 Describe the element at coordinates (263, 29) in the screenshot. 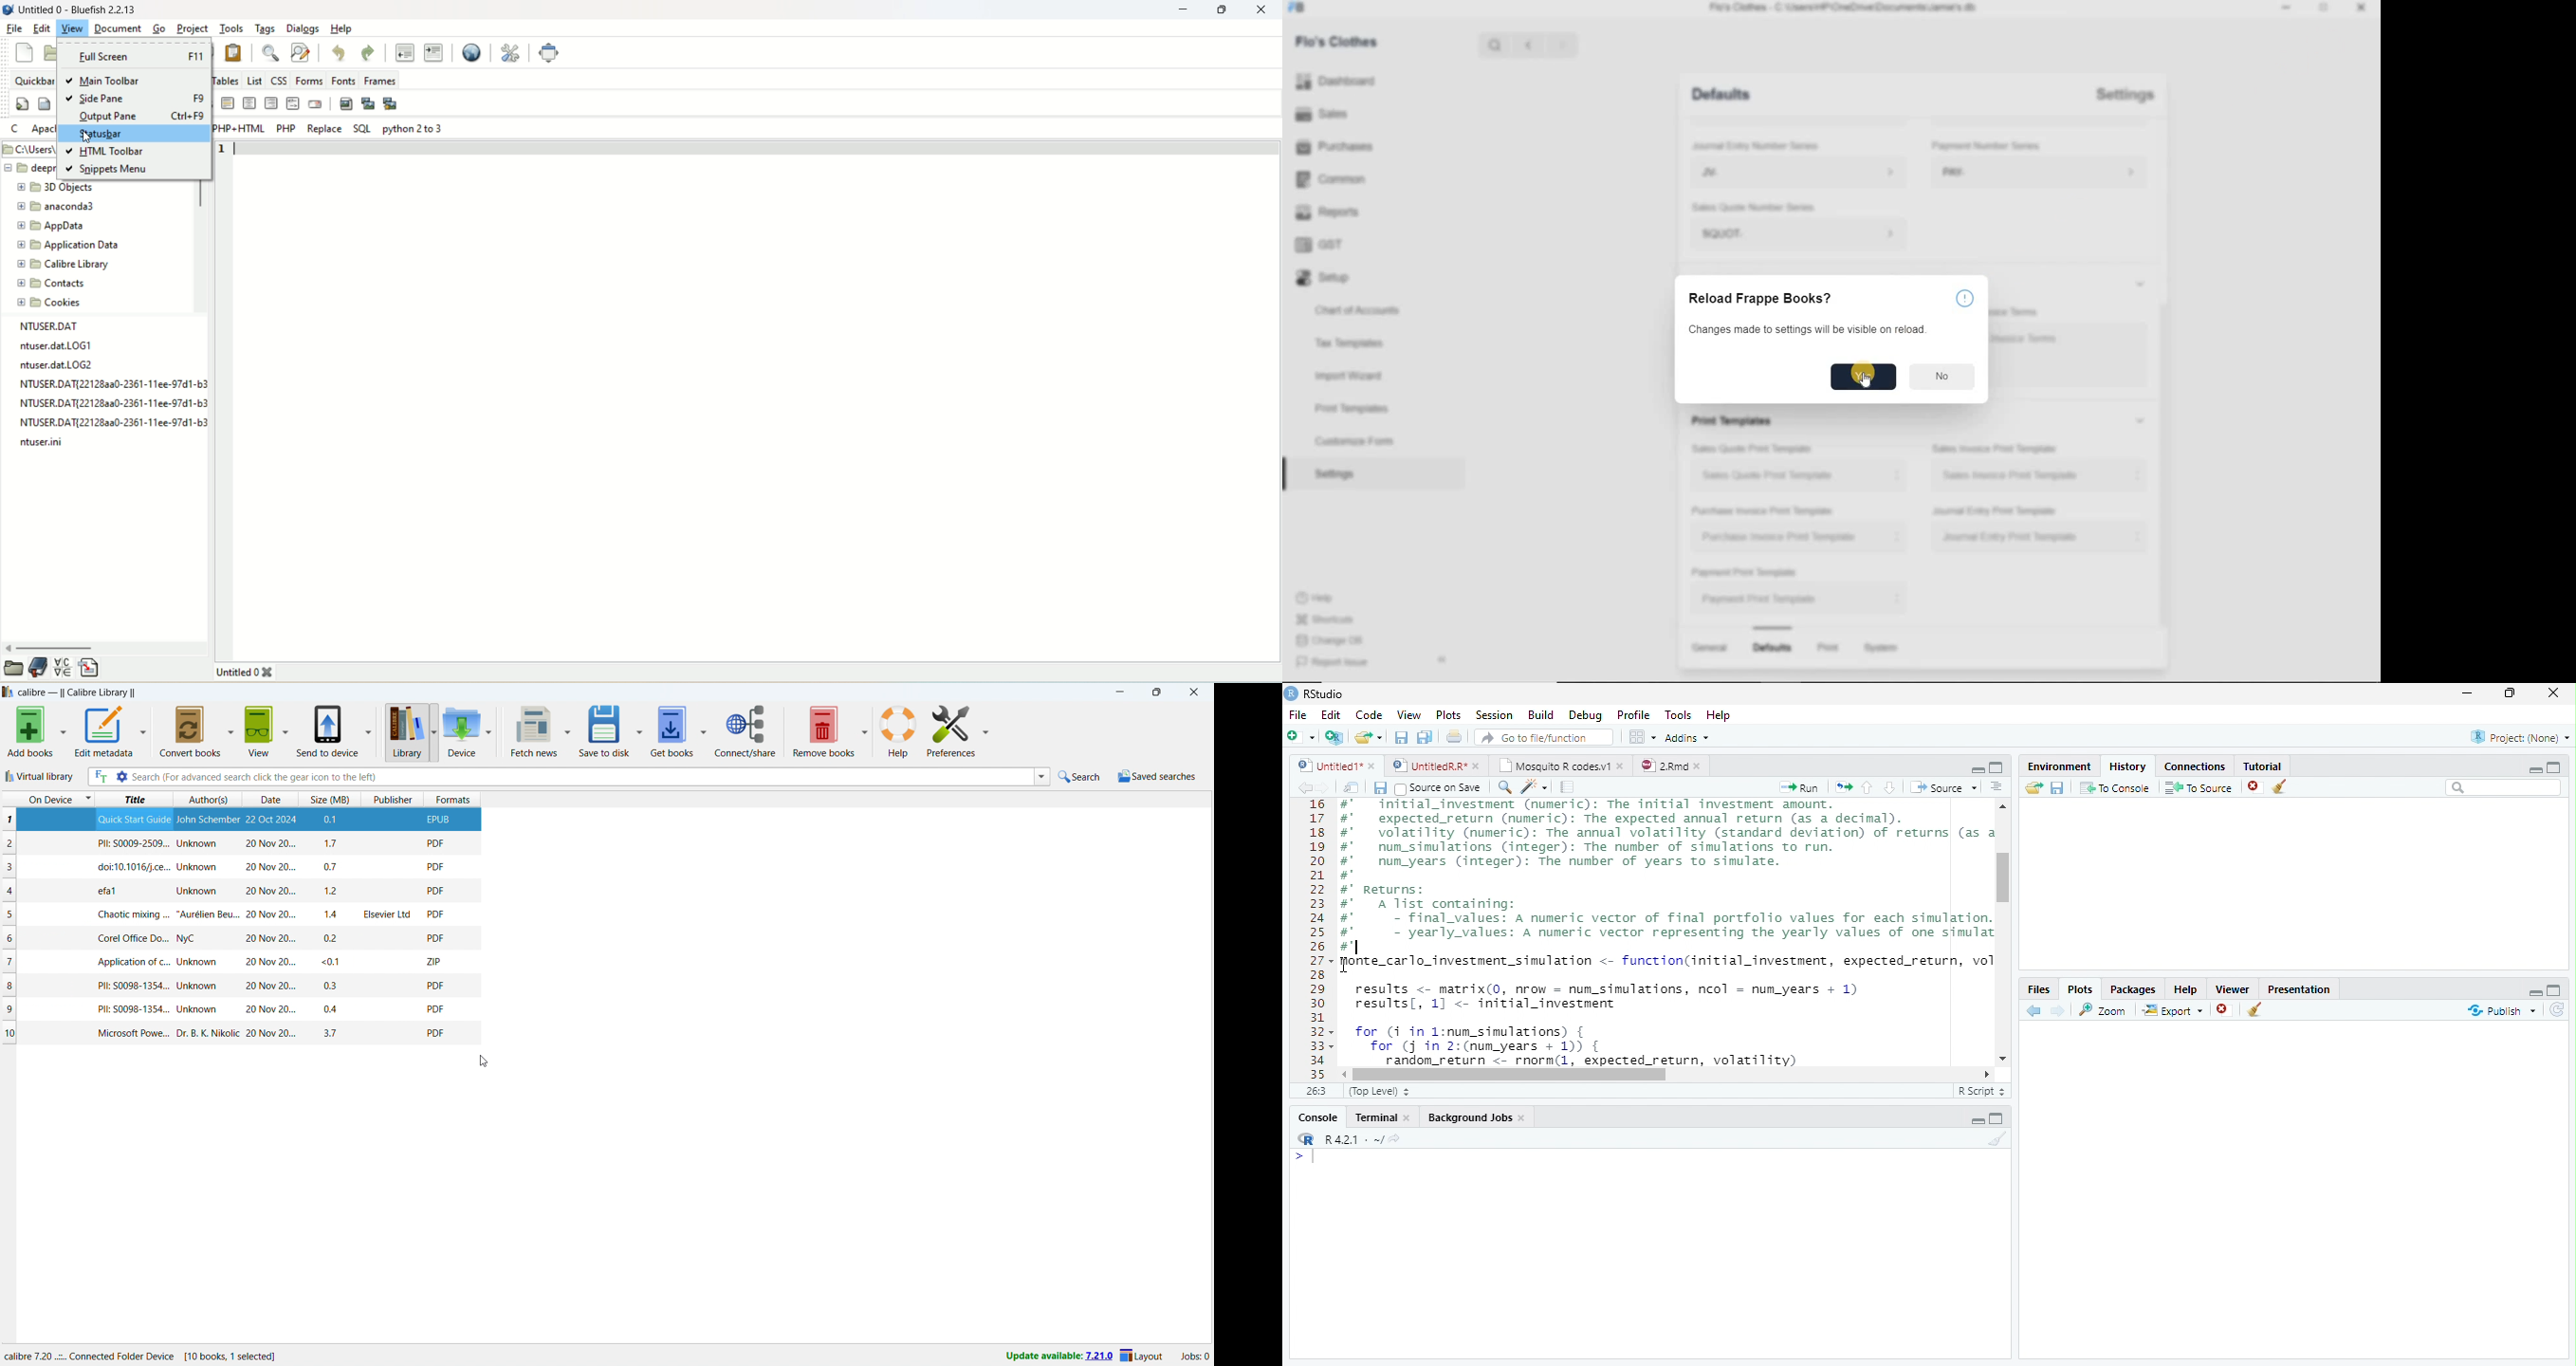

I see `tags` at that location.